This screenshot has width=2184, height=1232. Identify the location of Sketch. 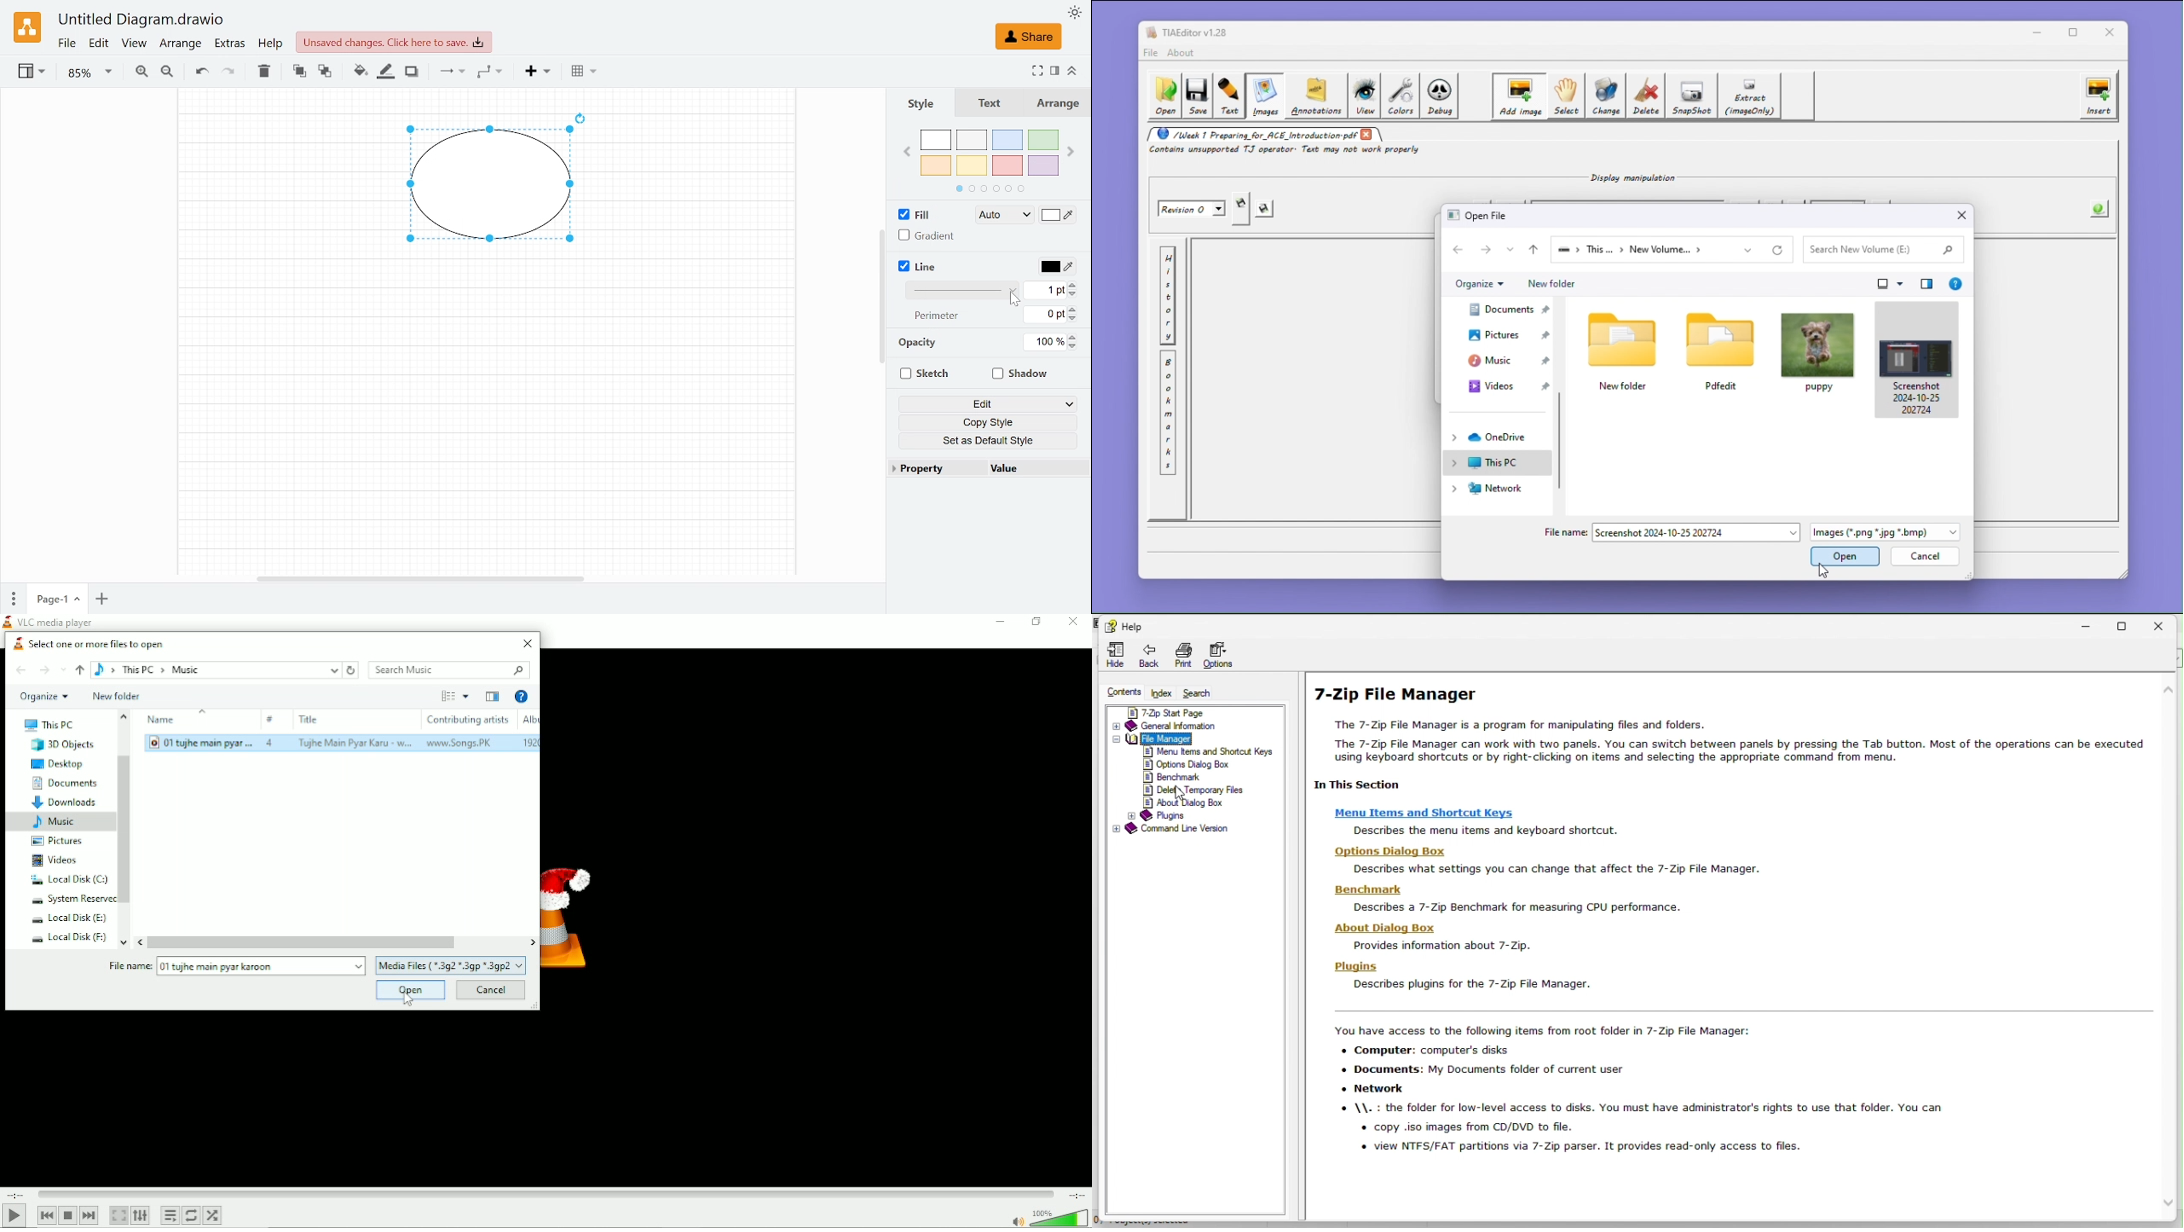
(924, 375).